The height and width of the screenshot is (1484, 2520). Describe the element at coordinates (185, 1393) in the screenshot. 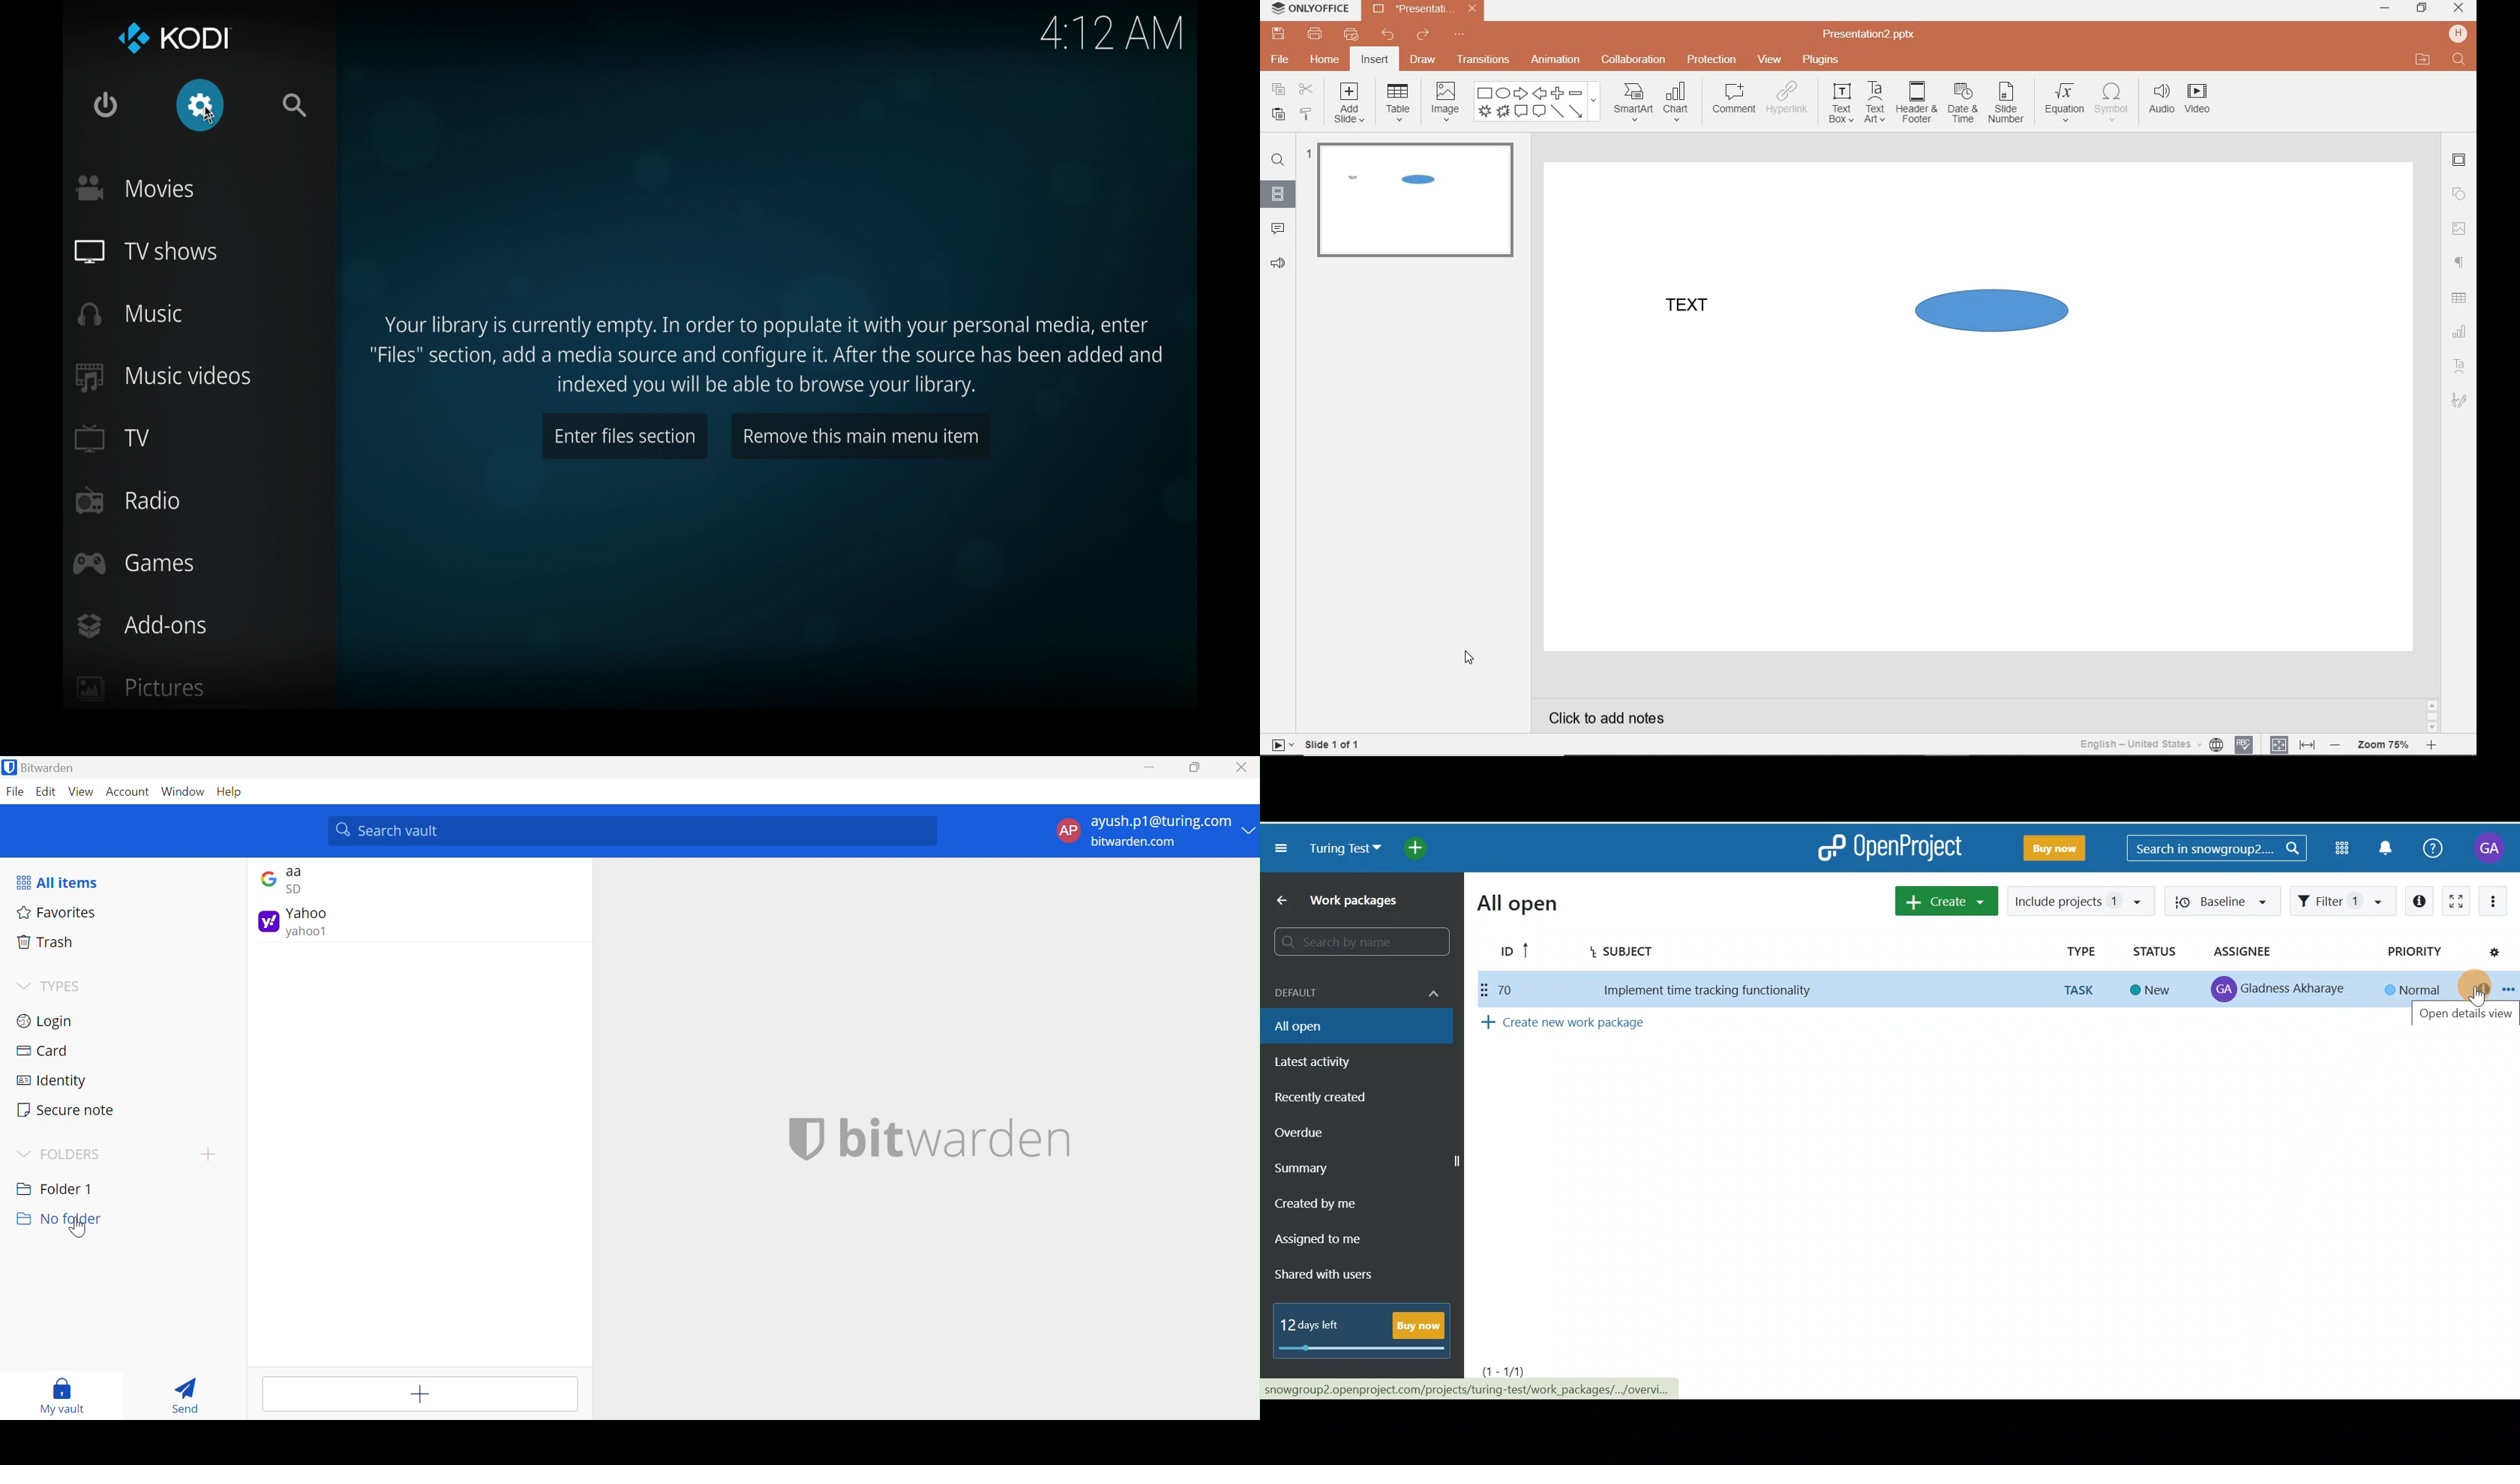

I see `Send` at that location.